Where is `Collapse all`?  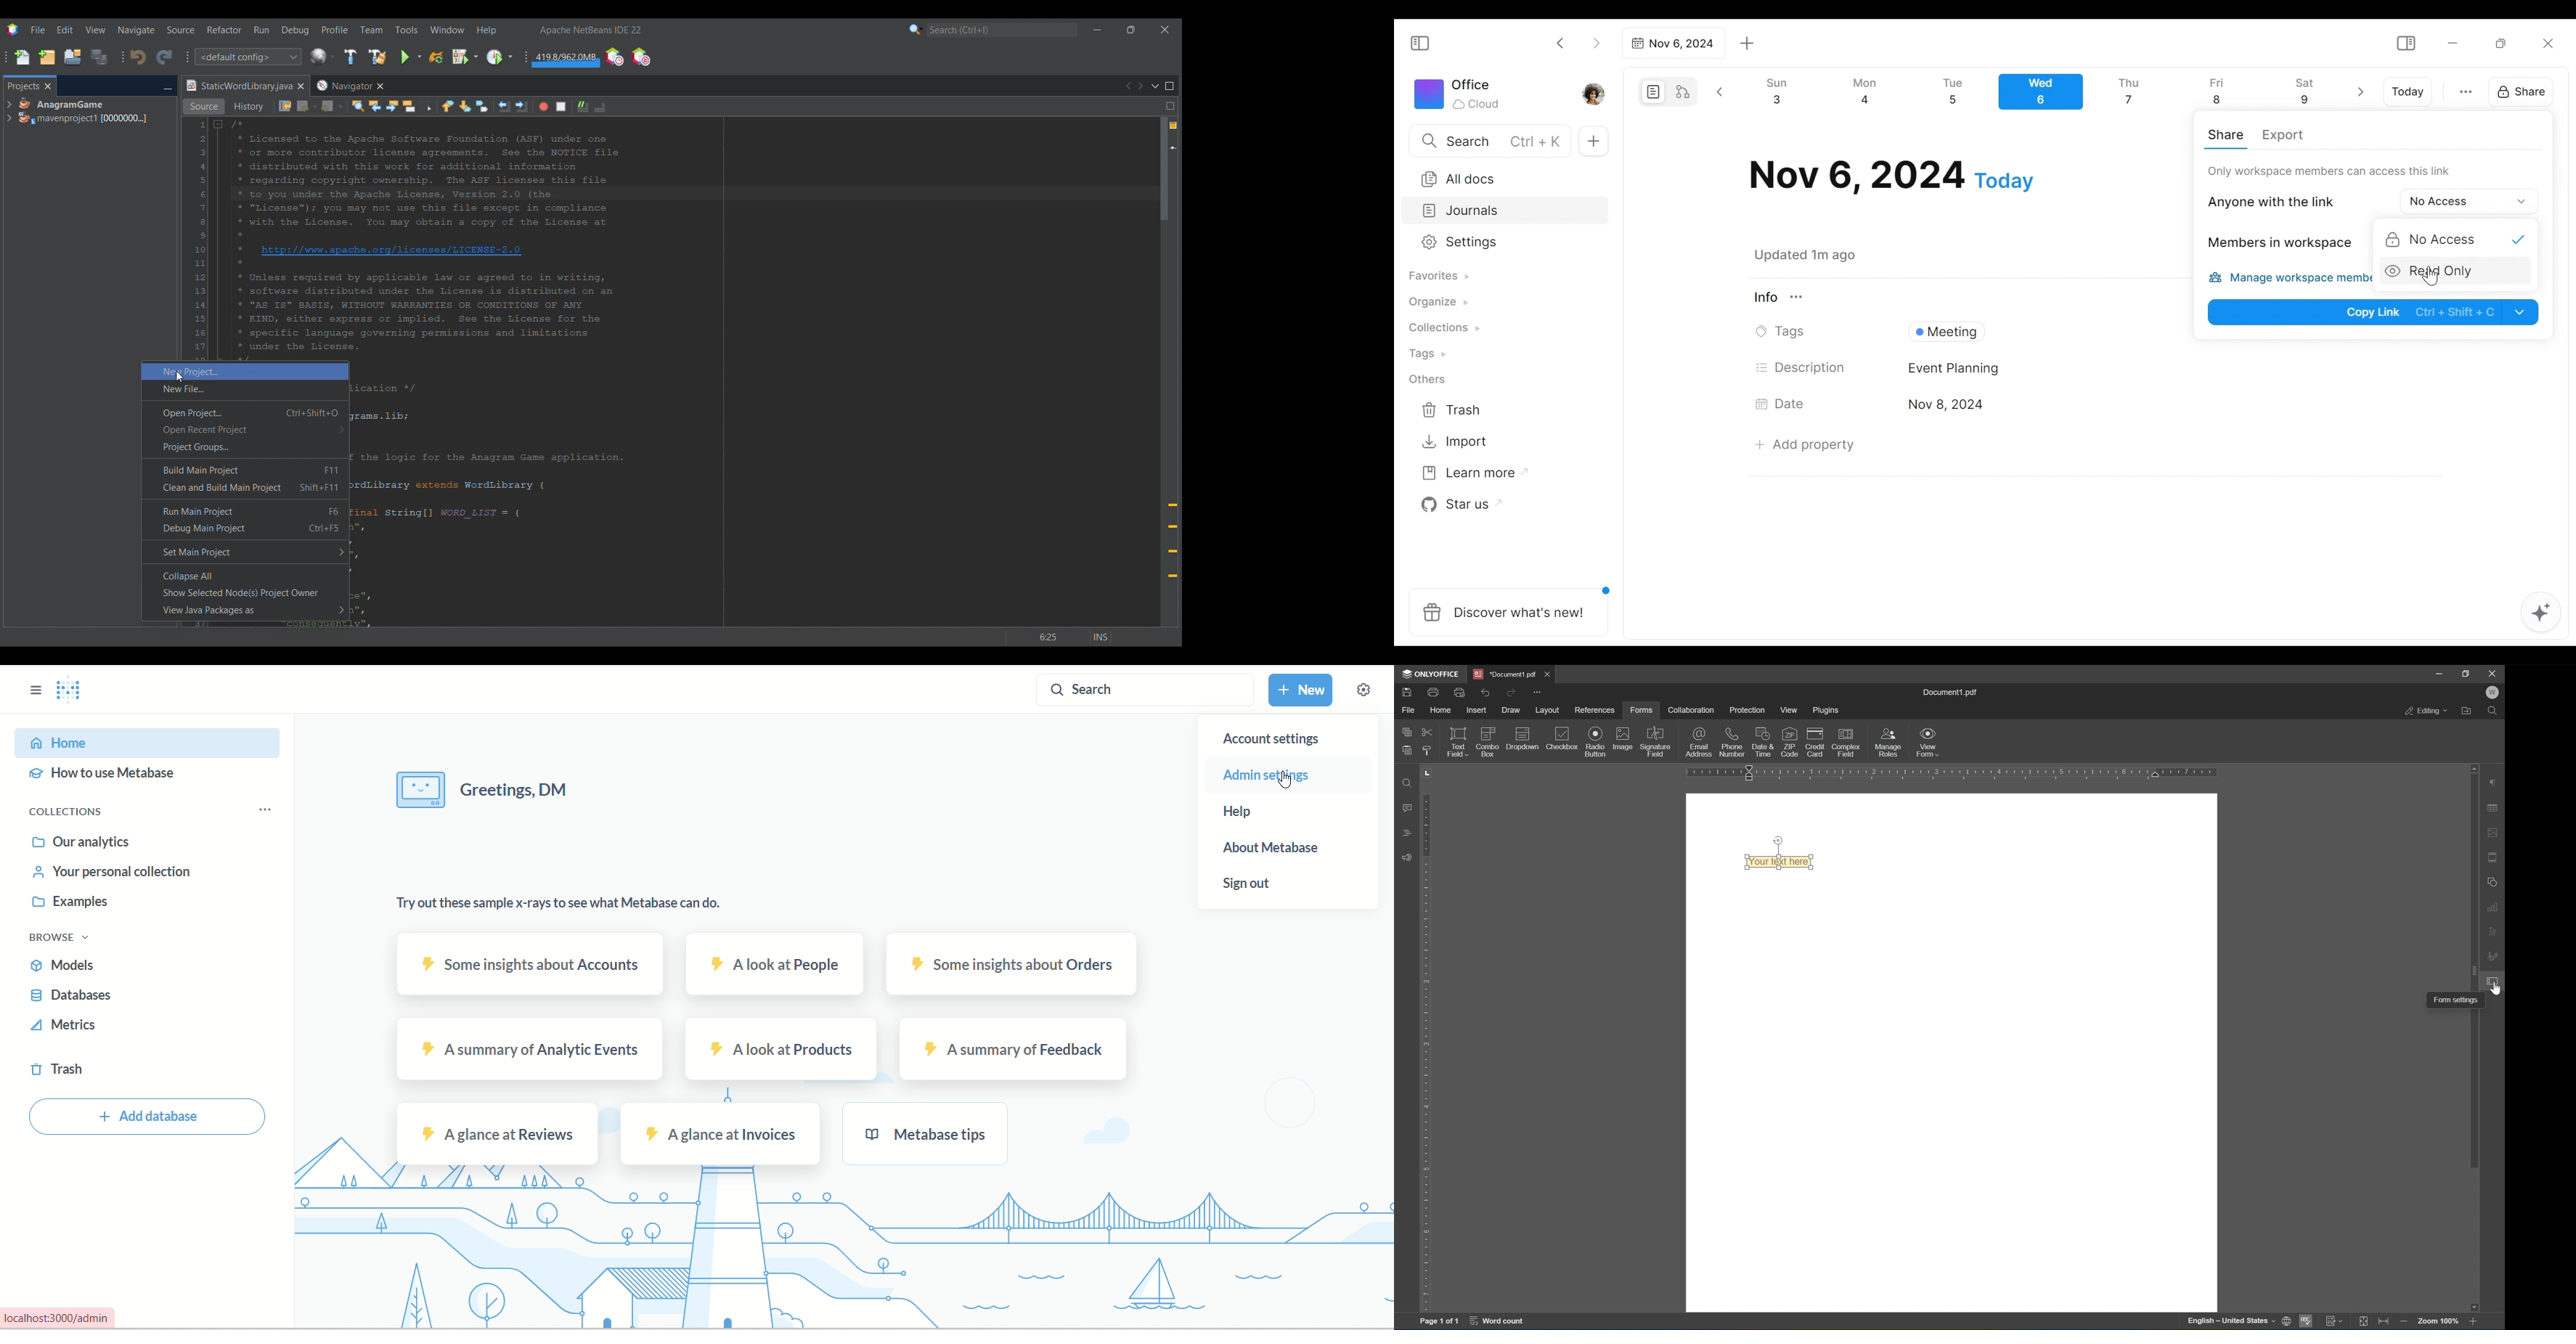
Collapse all is located at coordinates (245, 576).